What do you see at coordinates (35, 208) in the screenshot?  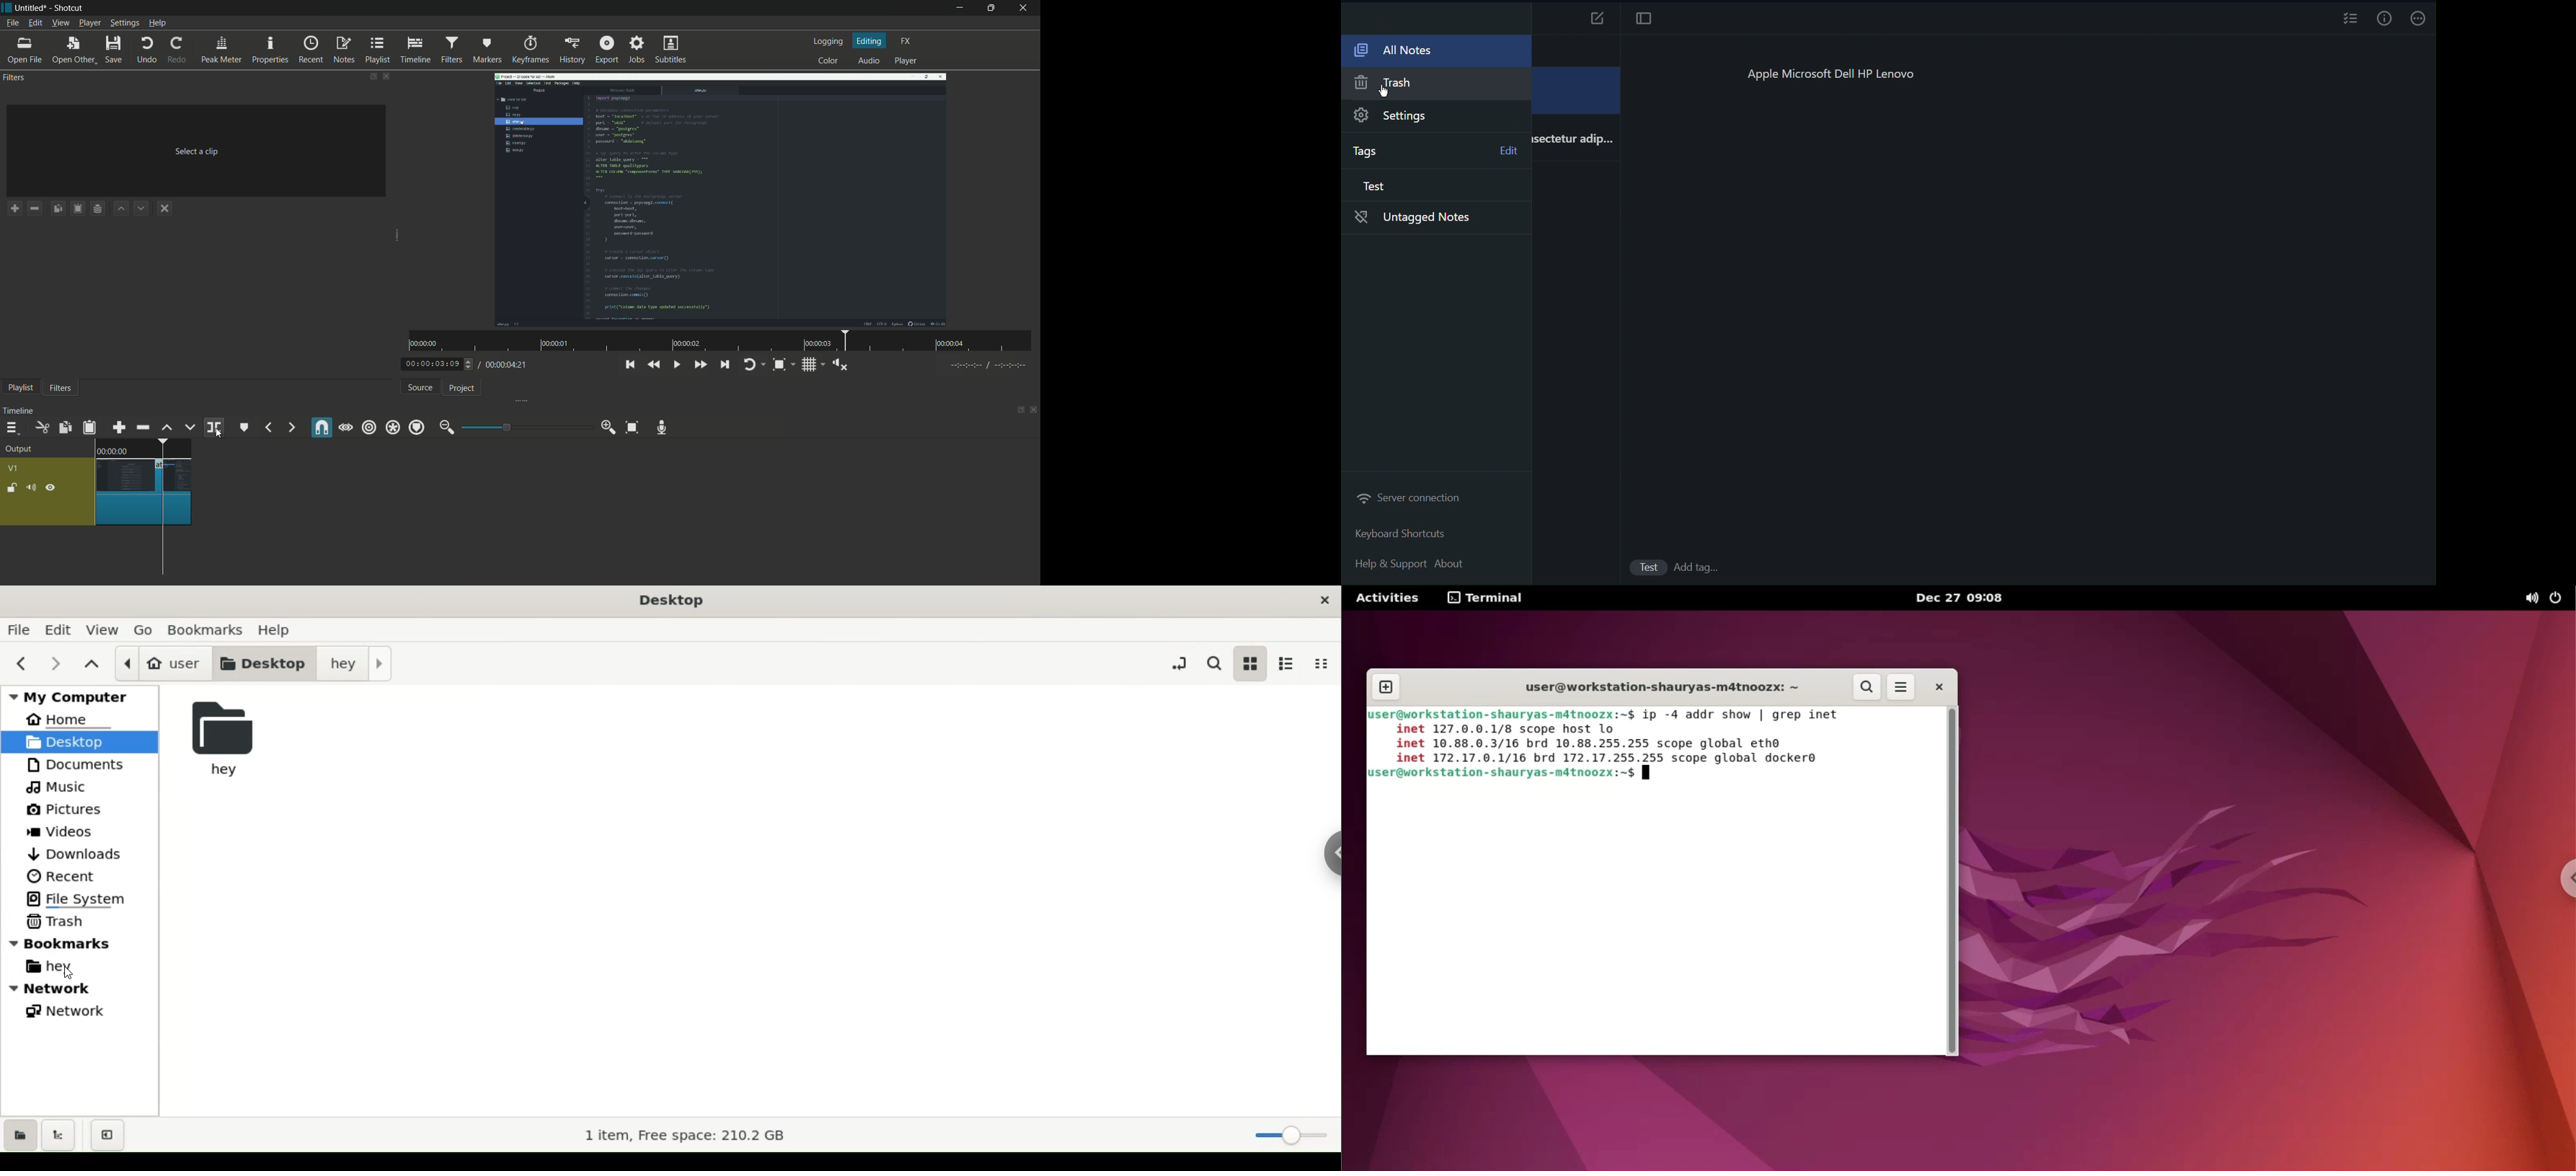 I see `remove filter` at bounding box center [35, 208].